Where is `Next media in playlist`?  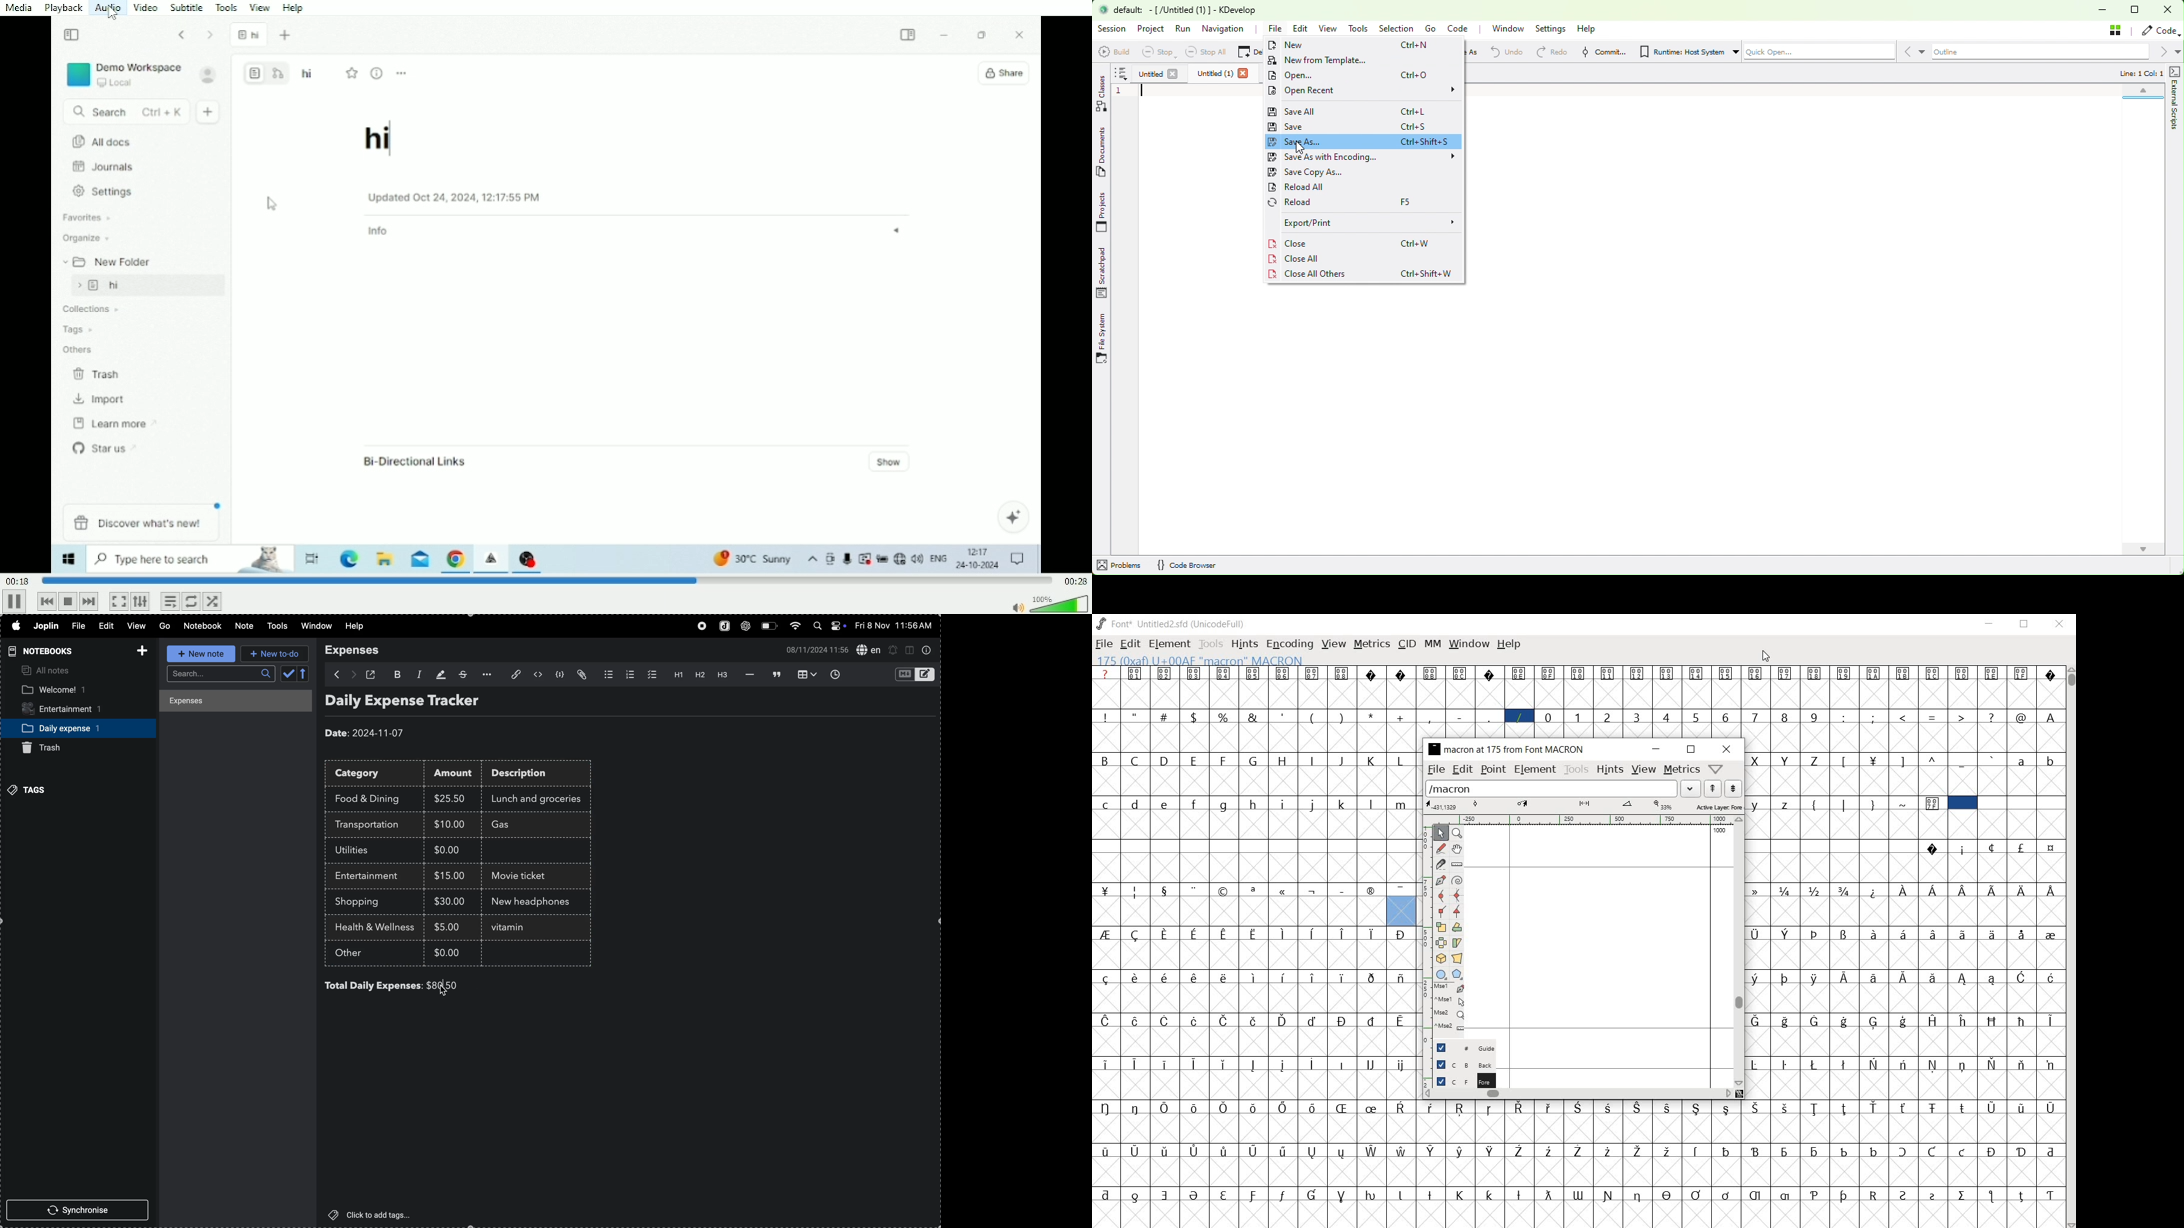 Next media in playlist is located at coordinates (89, 602).